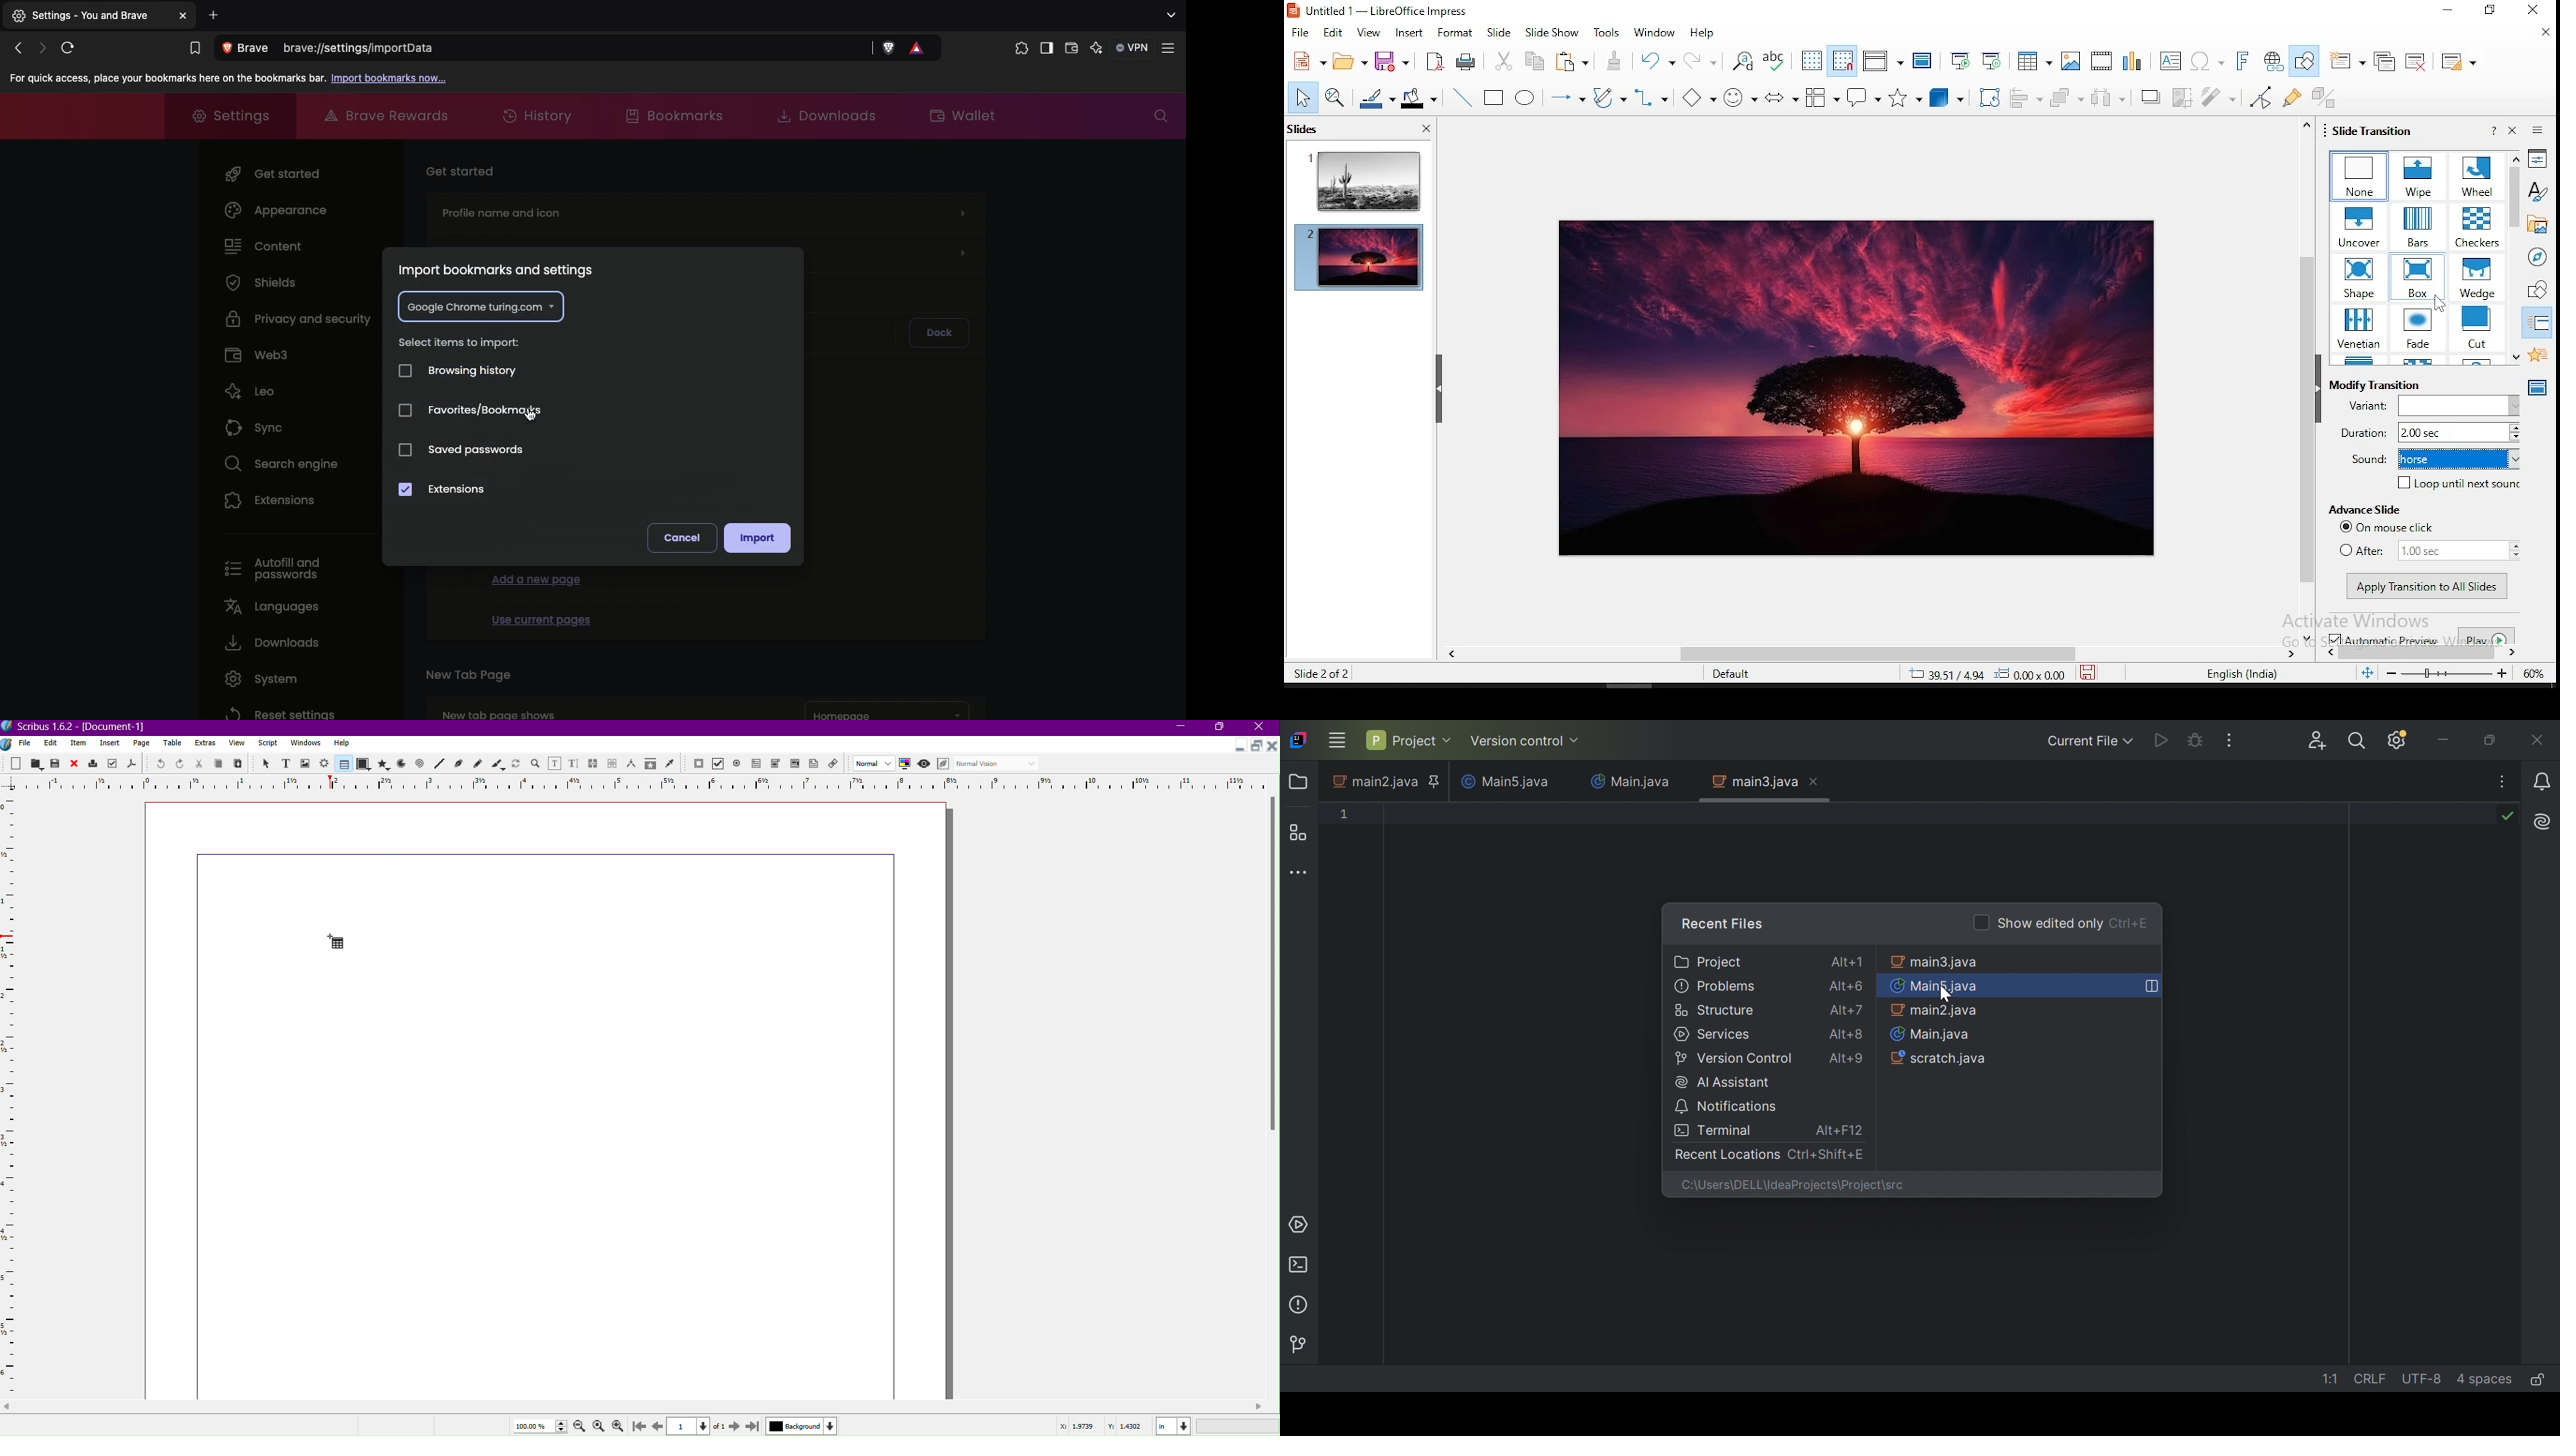 This screenshot has width=2576, height=1456. Describe the element at coordinates (1993, 58) in the screenshot. I see `start from current slide` at that location.